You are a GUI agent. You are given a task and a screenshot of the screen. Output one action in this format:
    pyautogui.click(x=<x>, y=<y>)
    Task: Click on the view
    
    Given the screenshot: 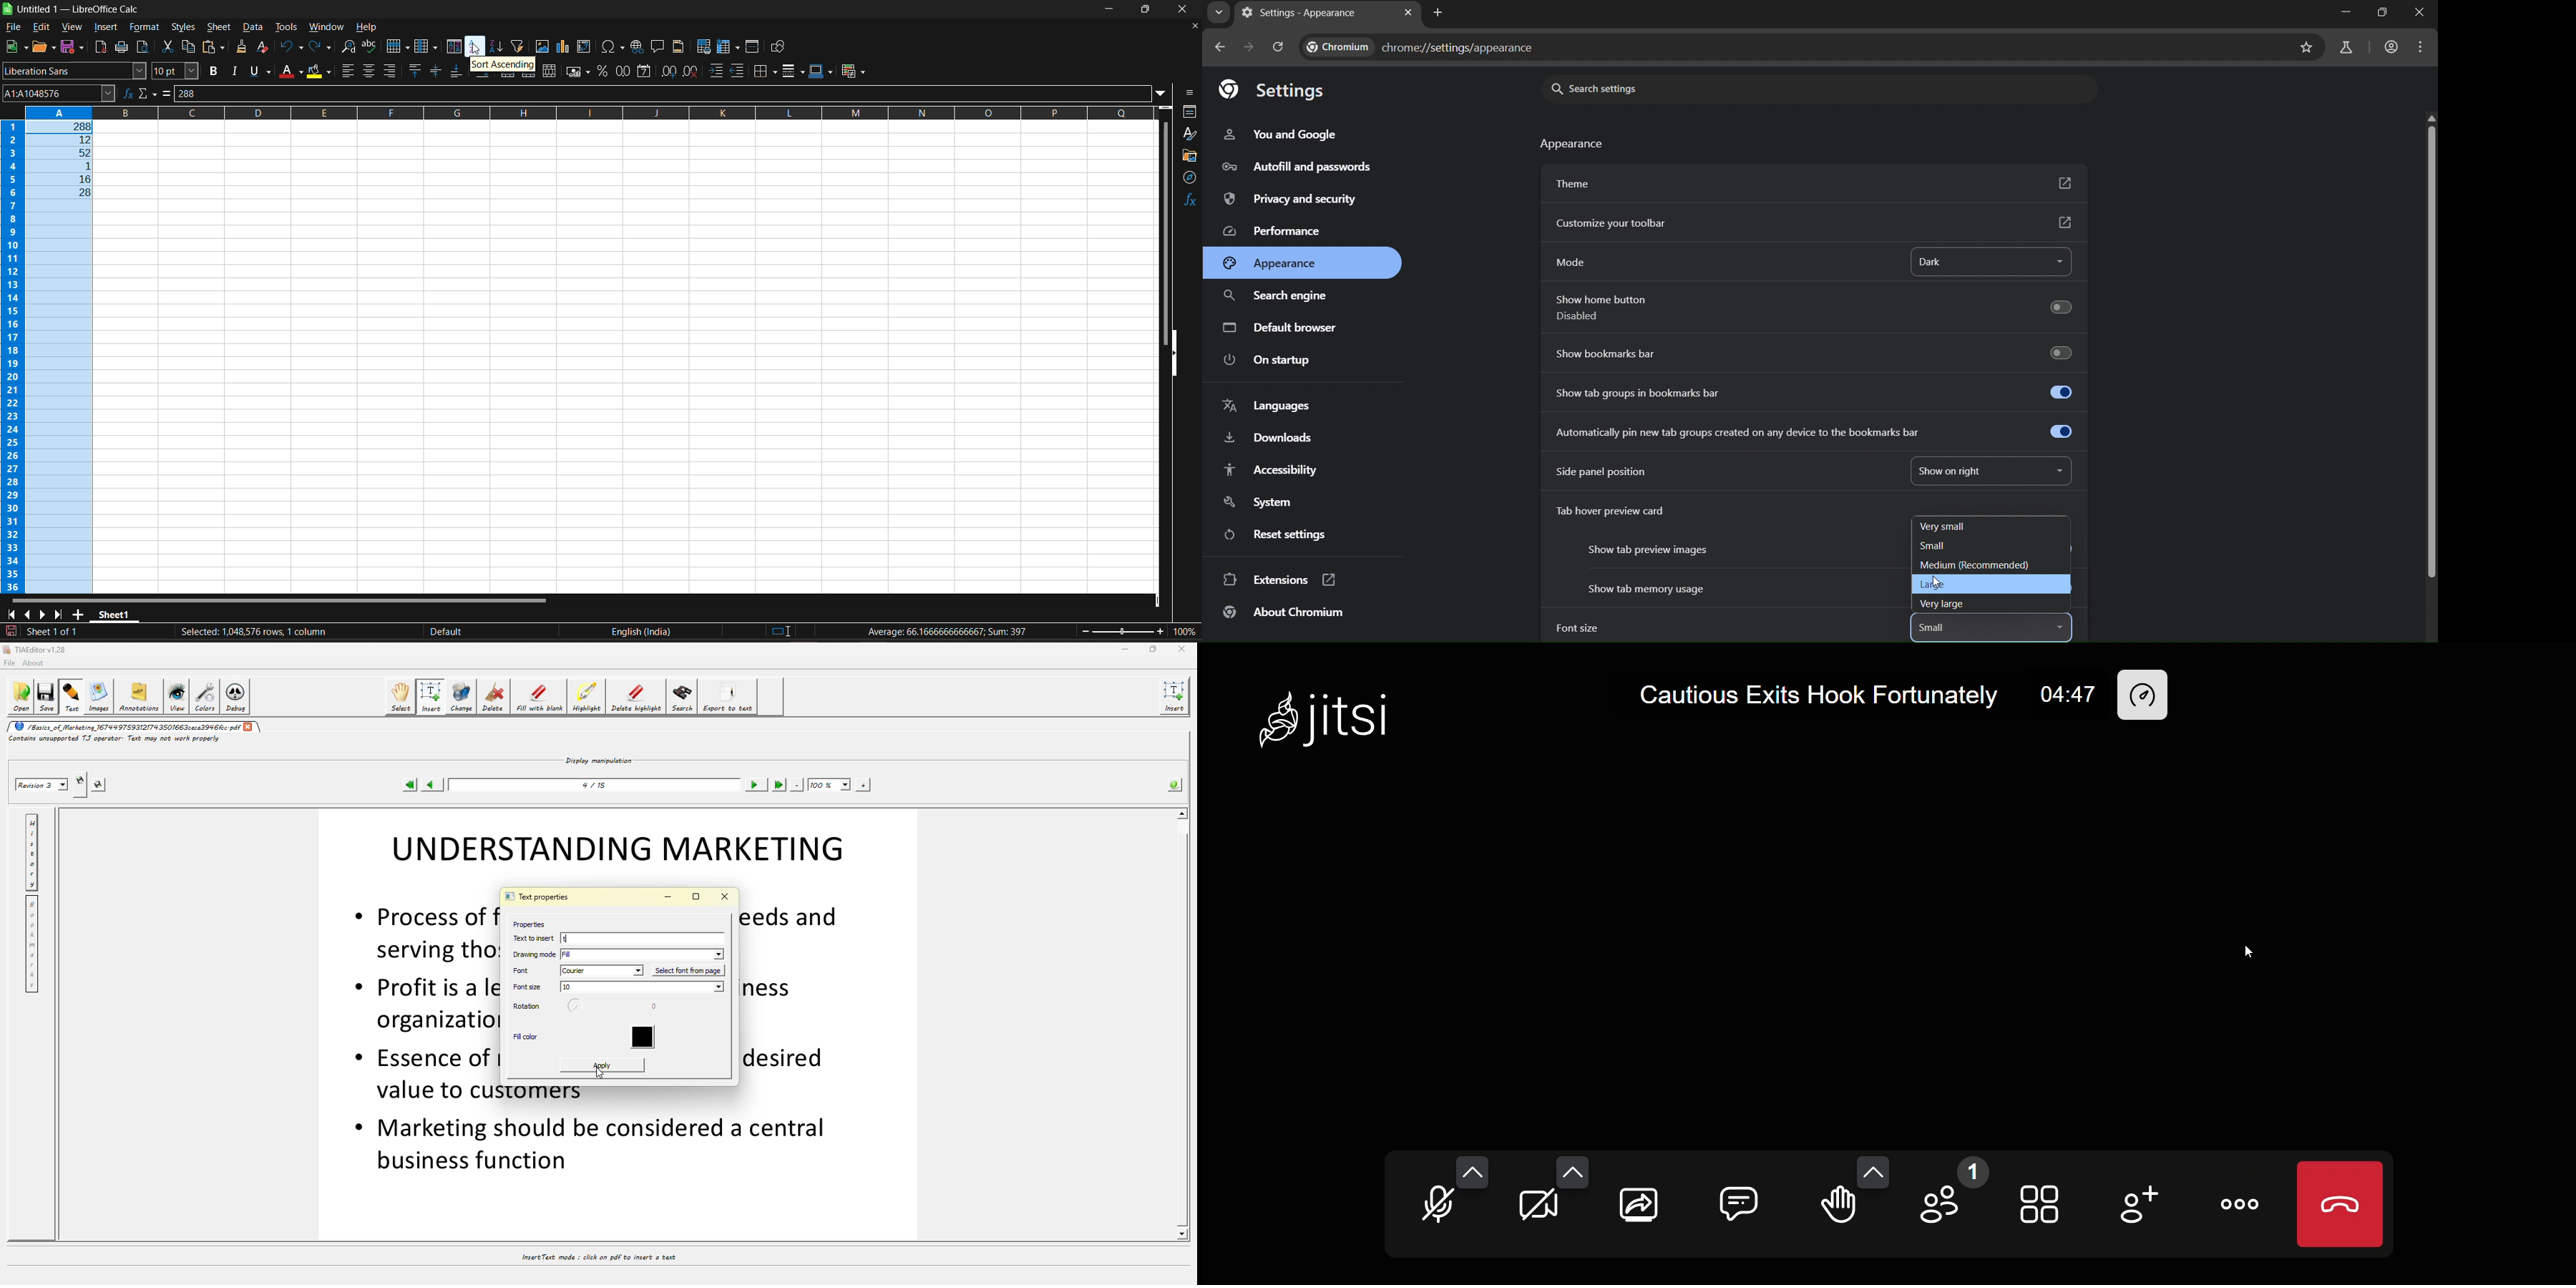 What is the action you would take?
    pyautogui.click(x=71, y=28)
    